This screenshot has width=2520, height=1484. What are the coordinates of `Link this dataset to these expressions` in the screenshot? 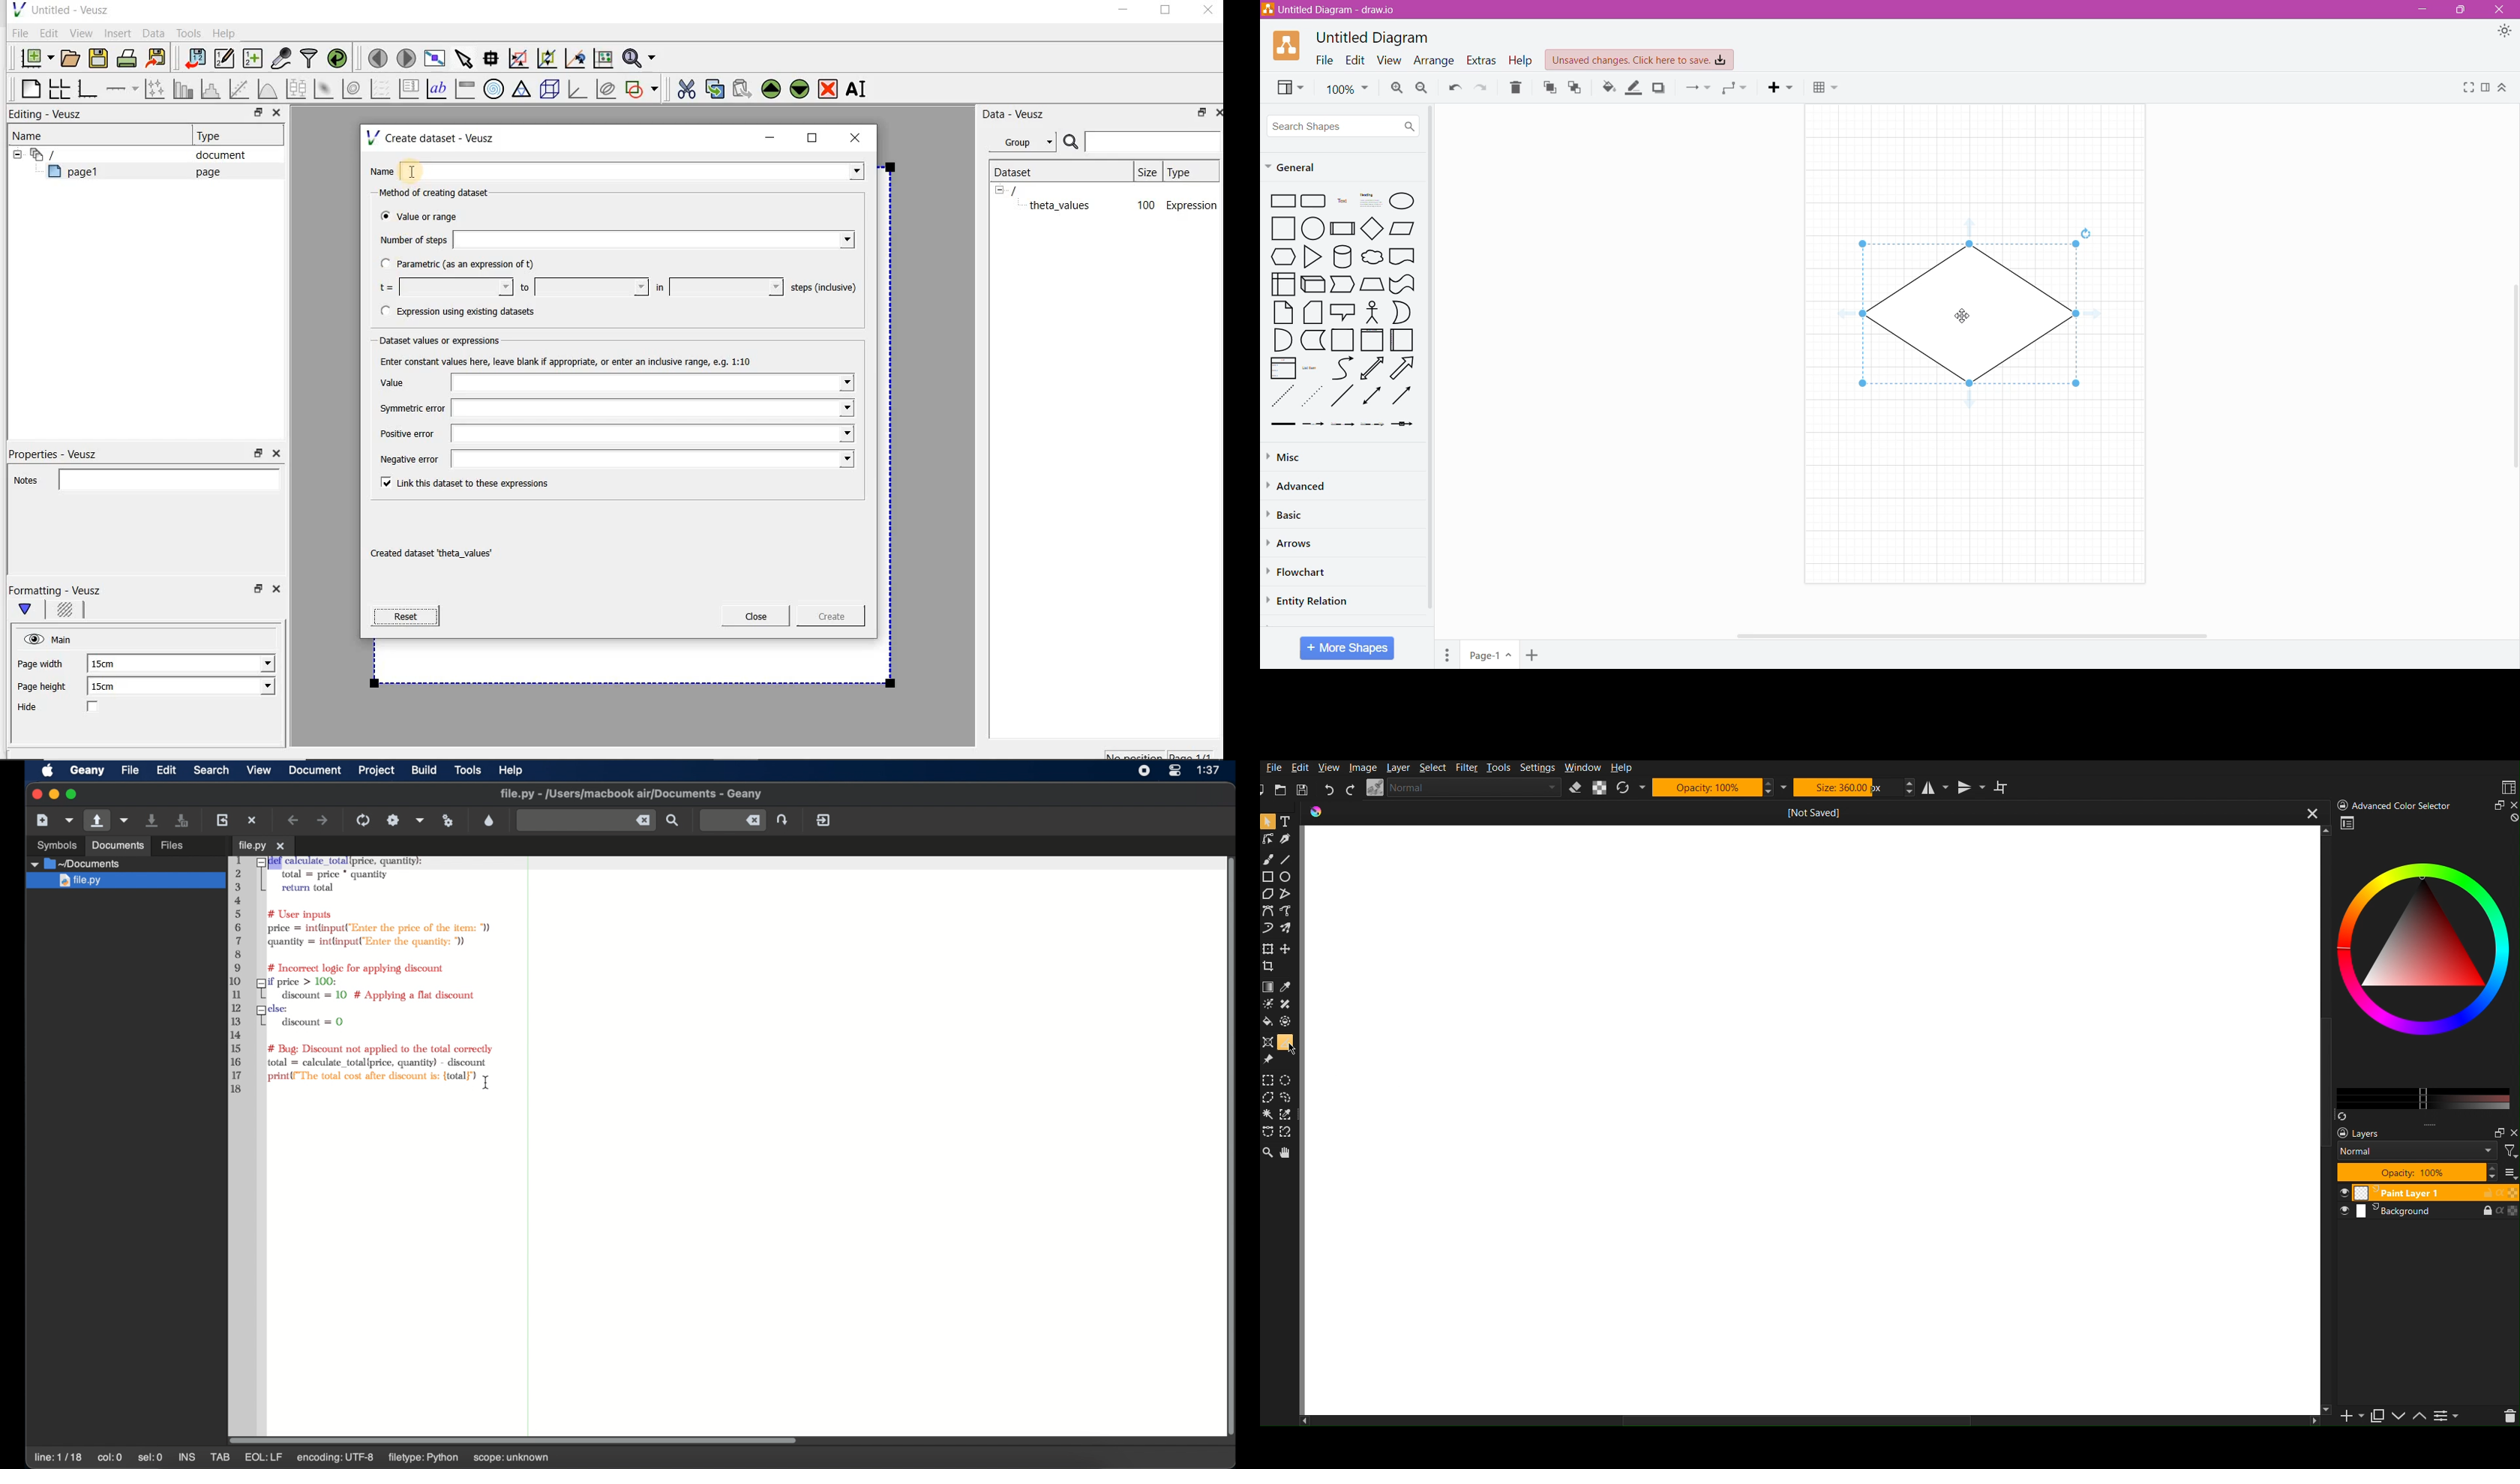 It's located at (460, 481).